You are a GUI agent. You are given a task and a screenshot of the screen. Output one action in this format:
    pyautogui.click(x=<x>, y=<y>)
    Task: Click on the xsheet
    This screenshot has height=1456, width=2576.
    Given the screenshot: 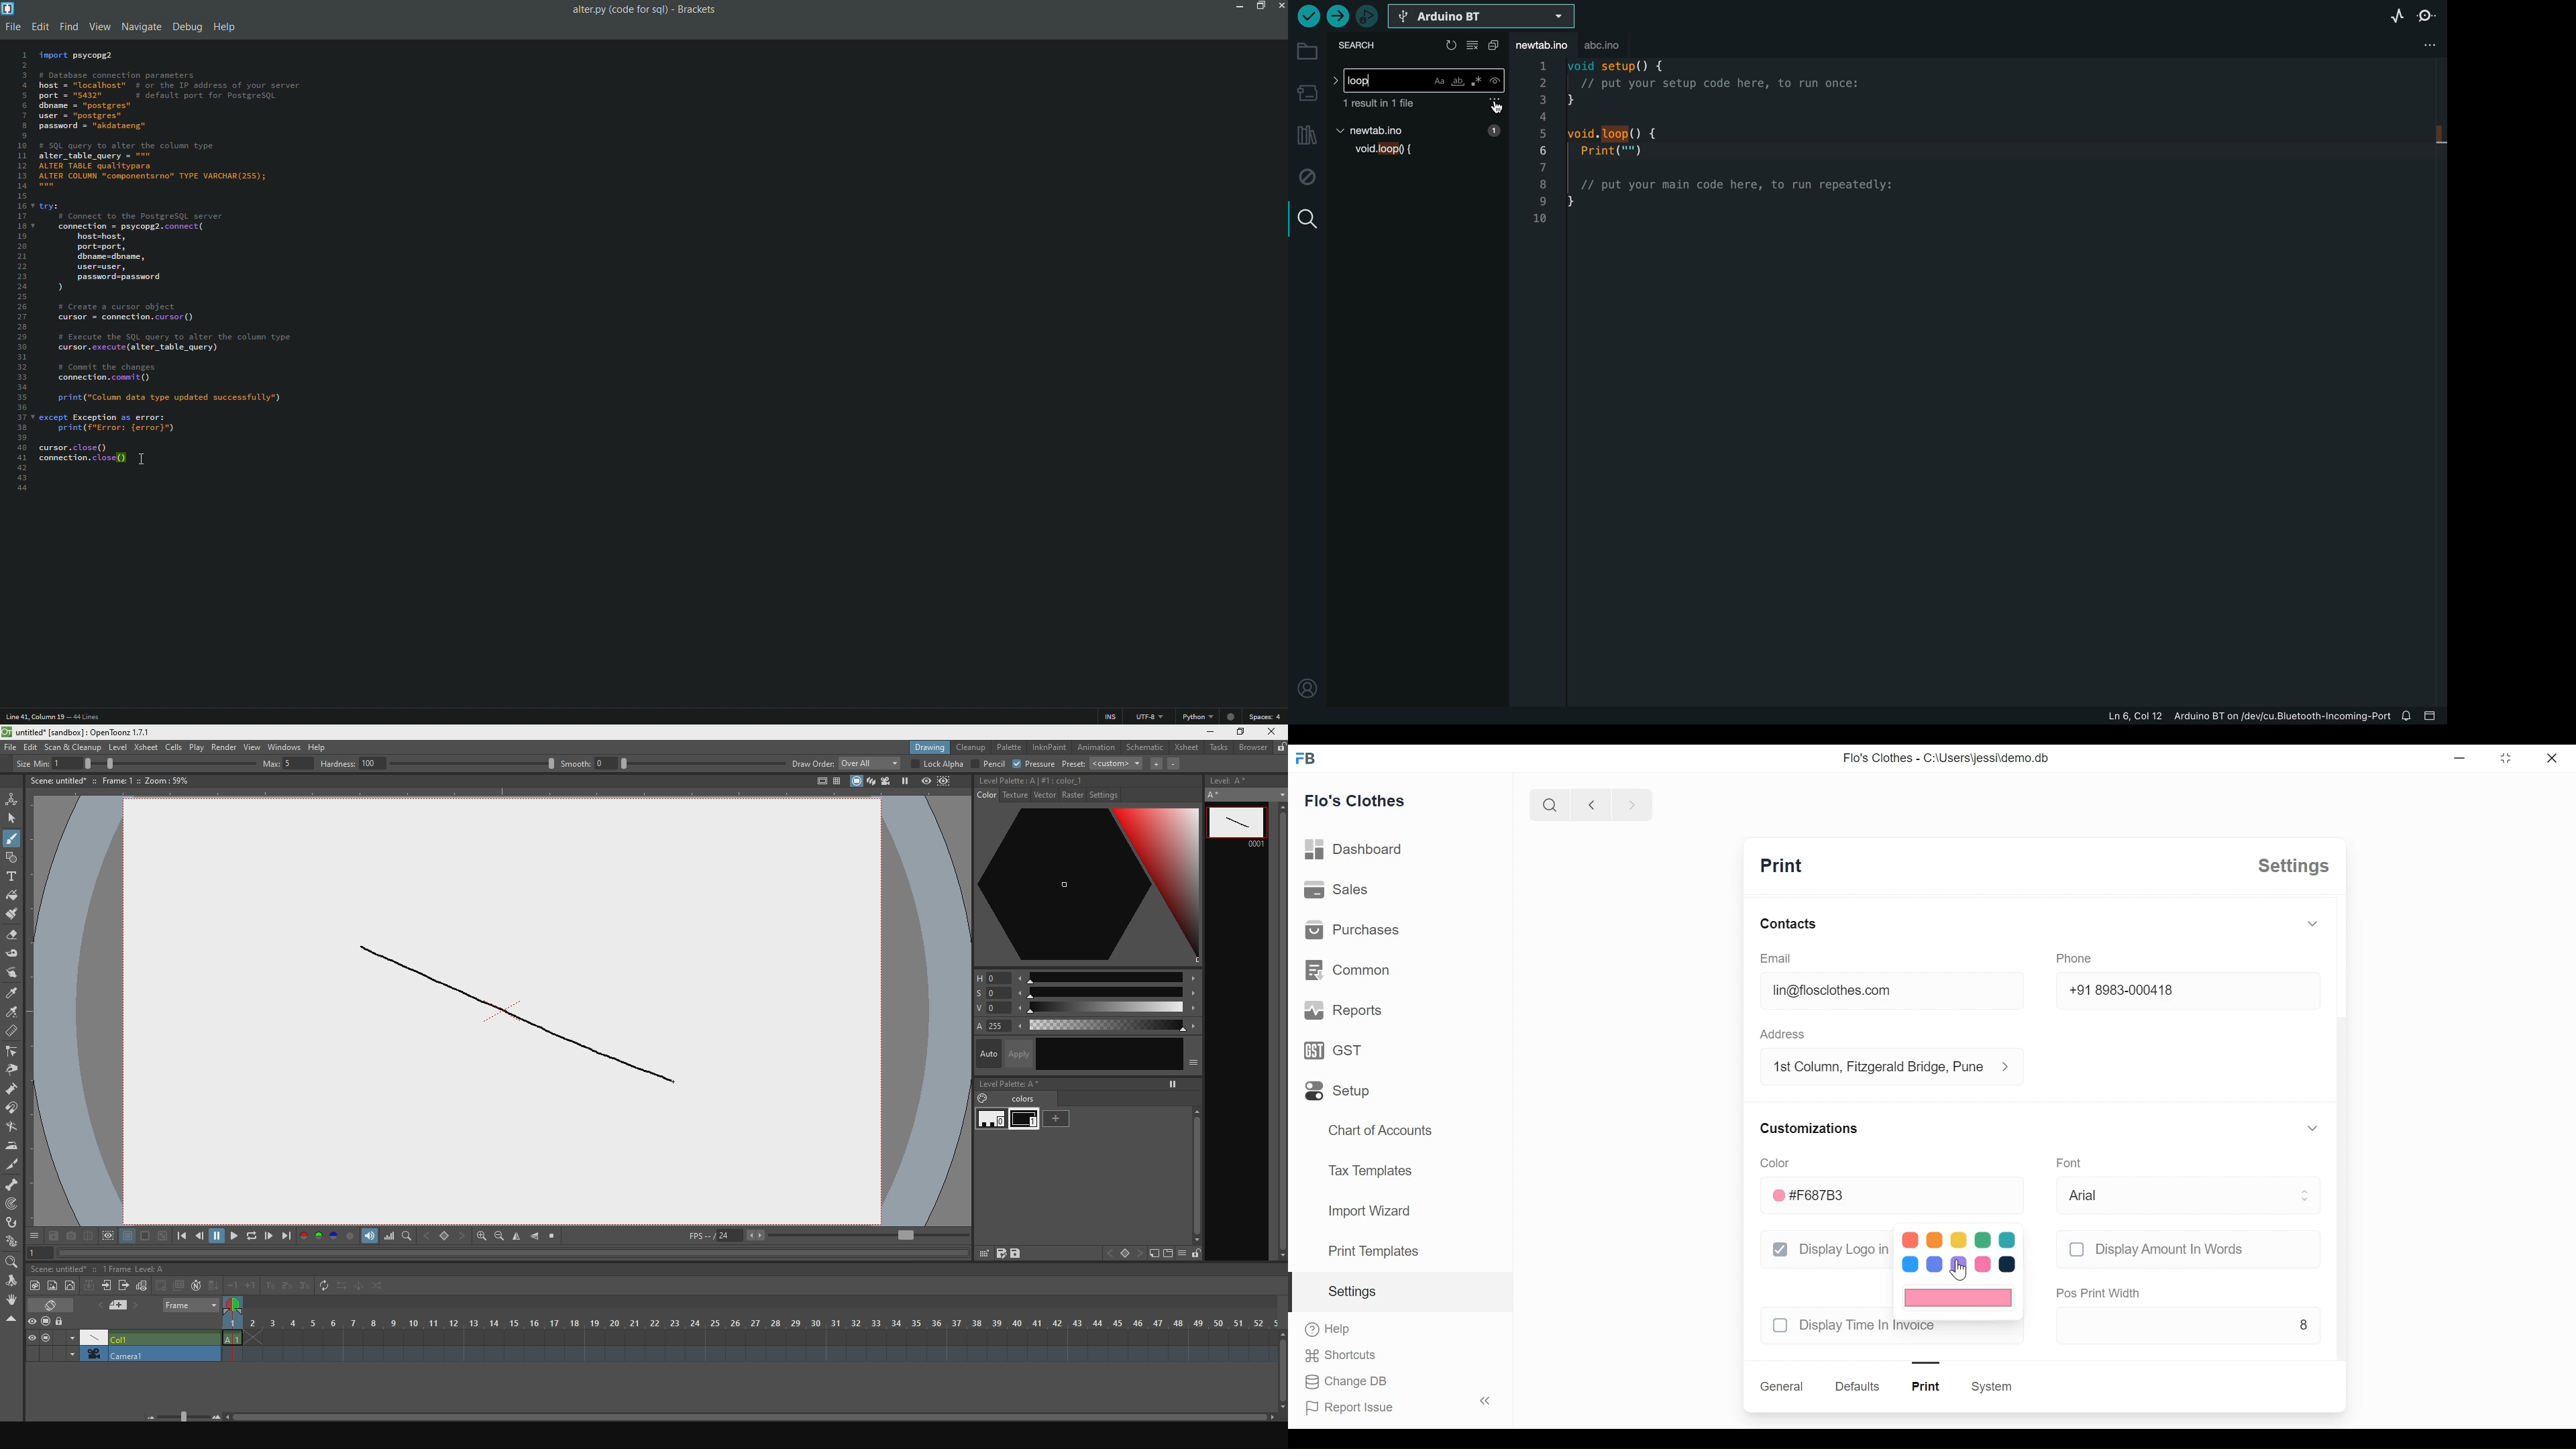 What is the action you would take?
    pyautogui.click(x=146, y=747)
    